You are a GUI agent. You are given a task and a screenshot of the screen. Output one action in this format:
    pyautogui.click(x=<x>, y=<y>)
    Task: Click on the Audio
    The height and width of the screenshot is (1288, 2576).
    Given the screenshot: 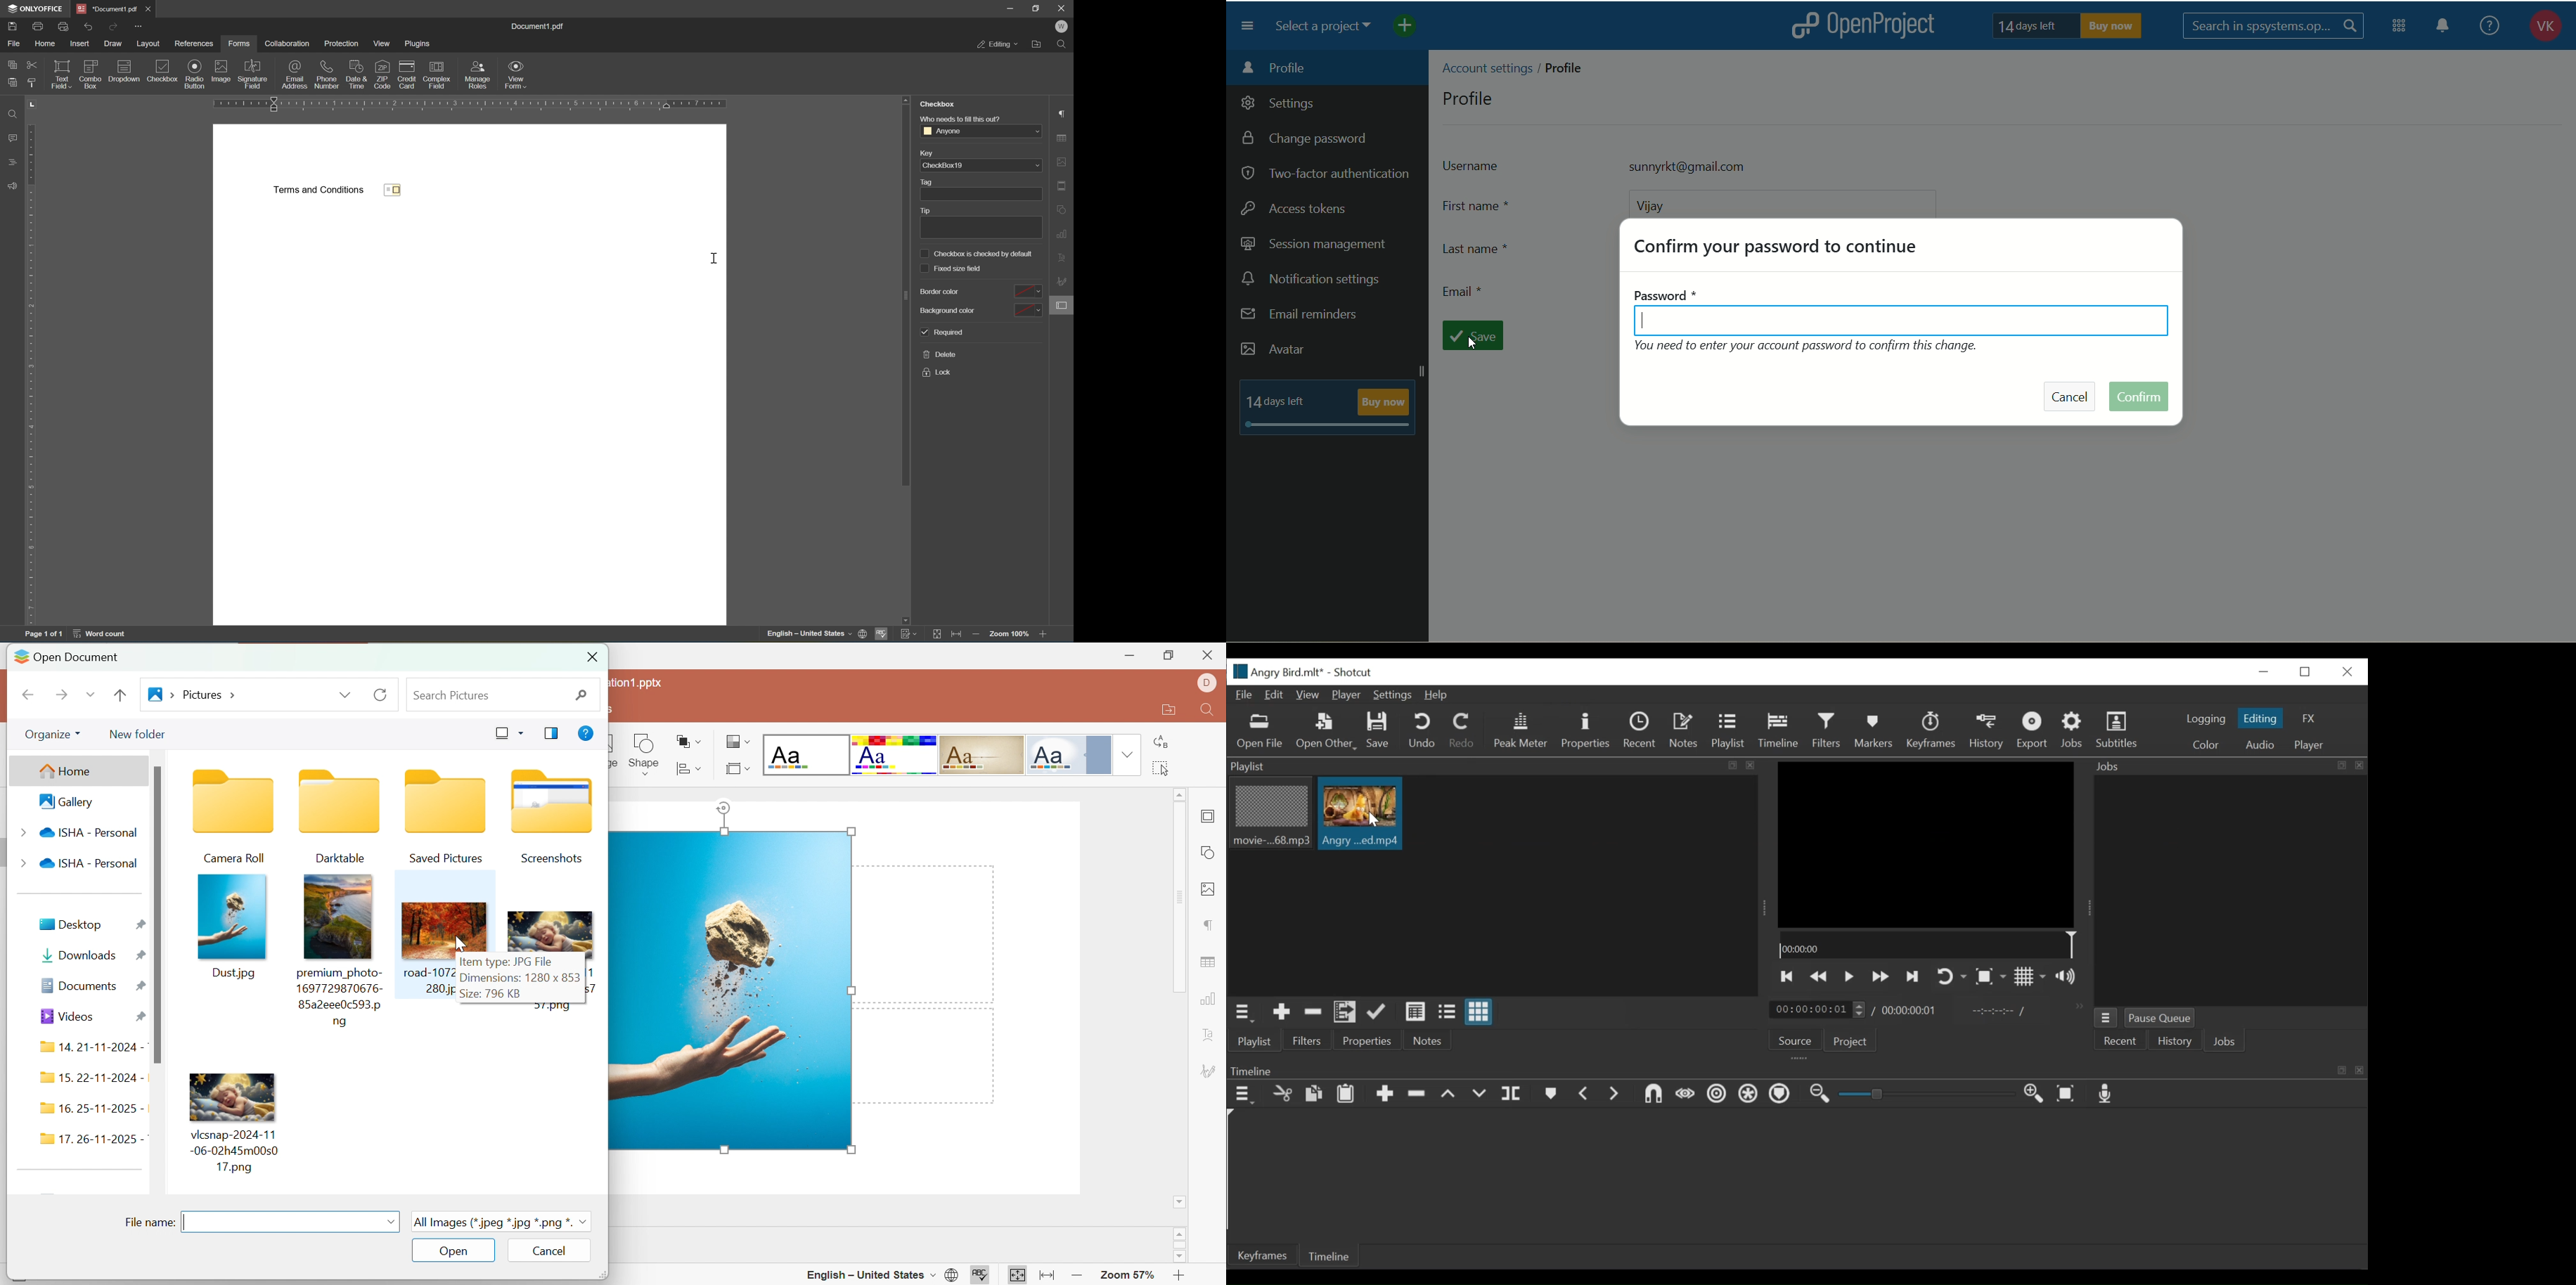 What is the action you would take?
    pyautogui.click(x=2258, y=744)
    